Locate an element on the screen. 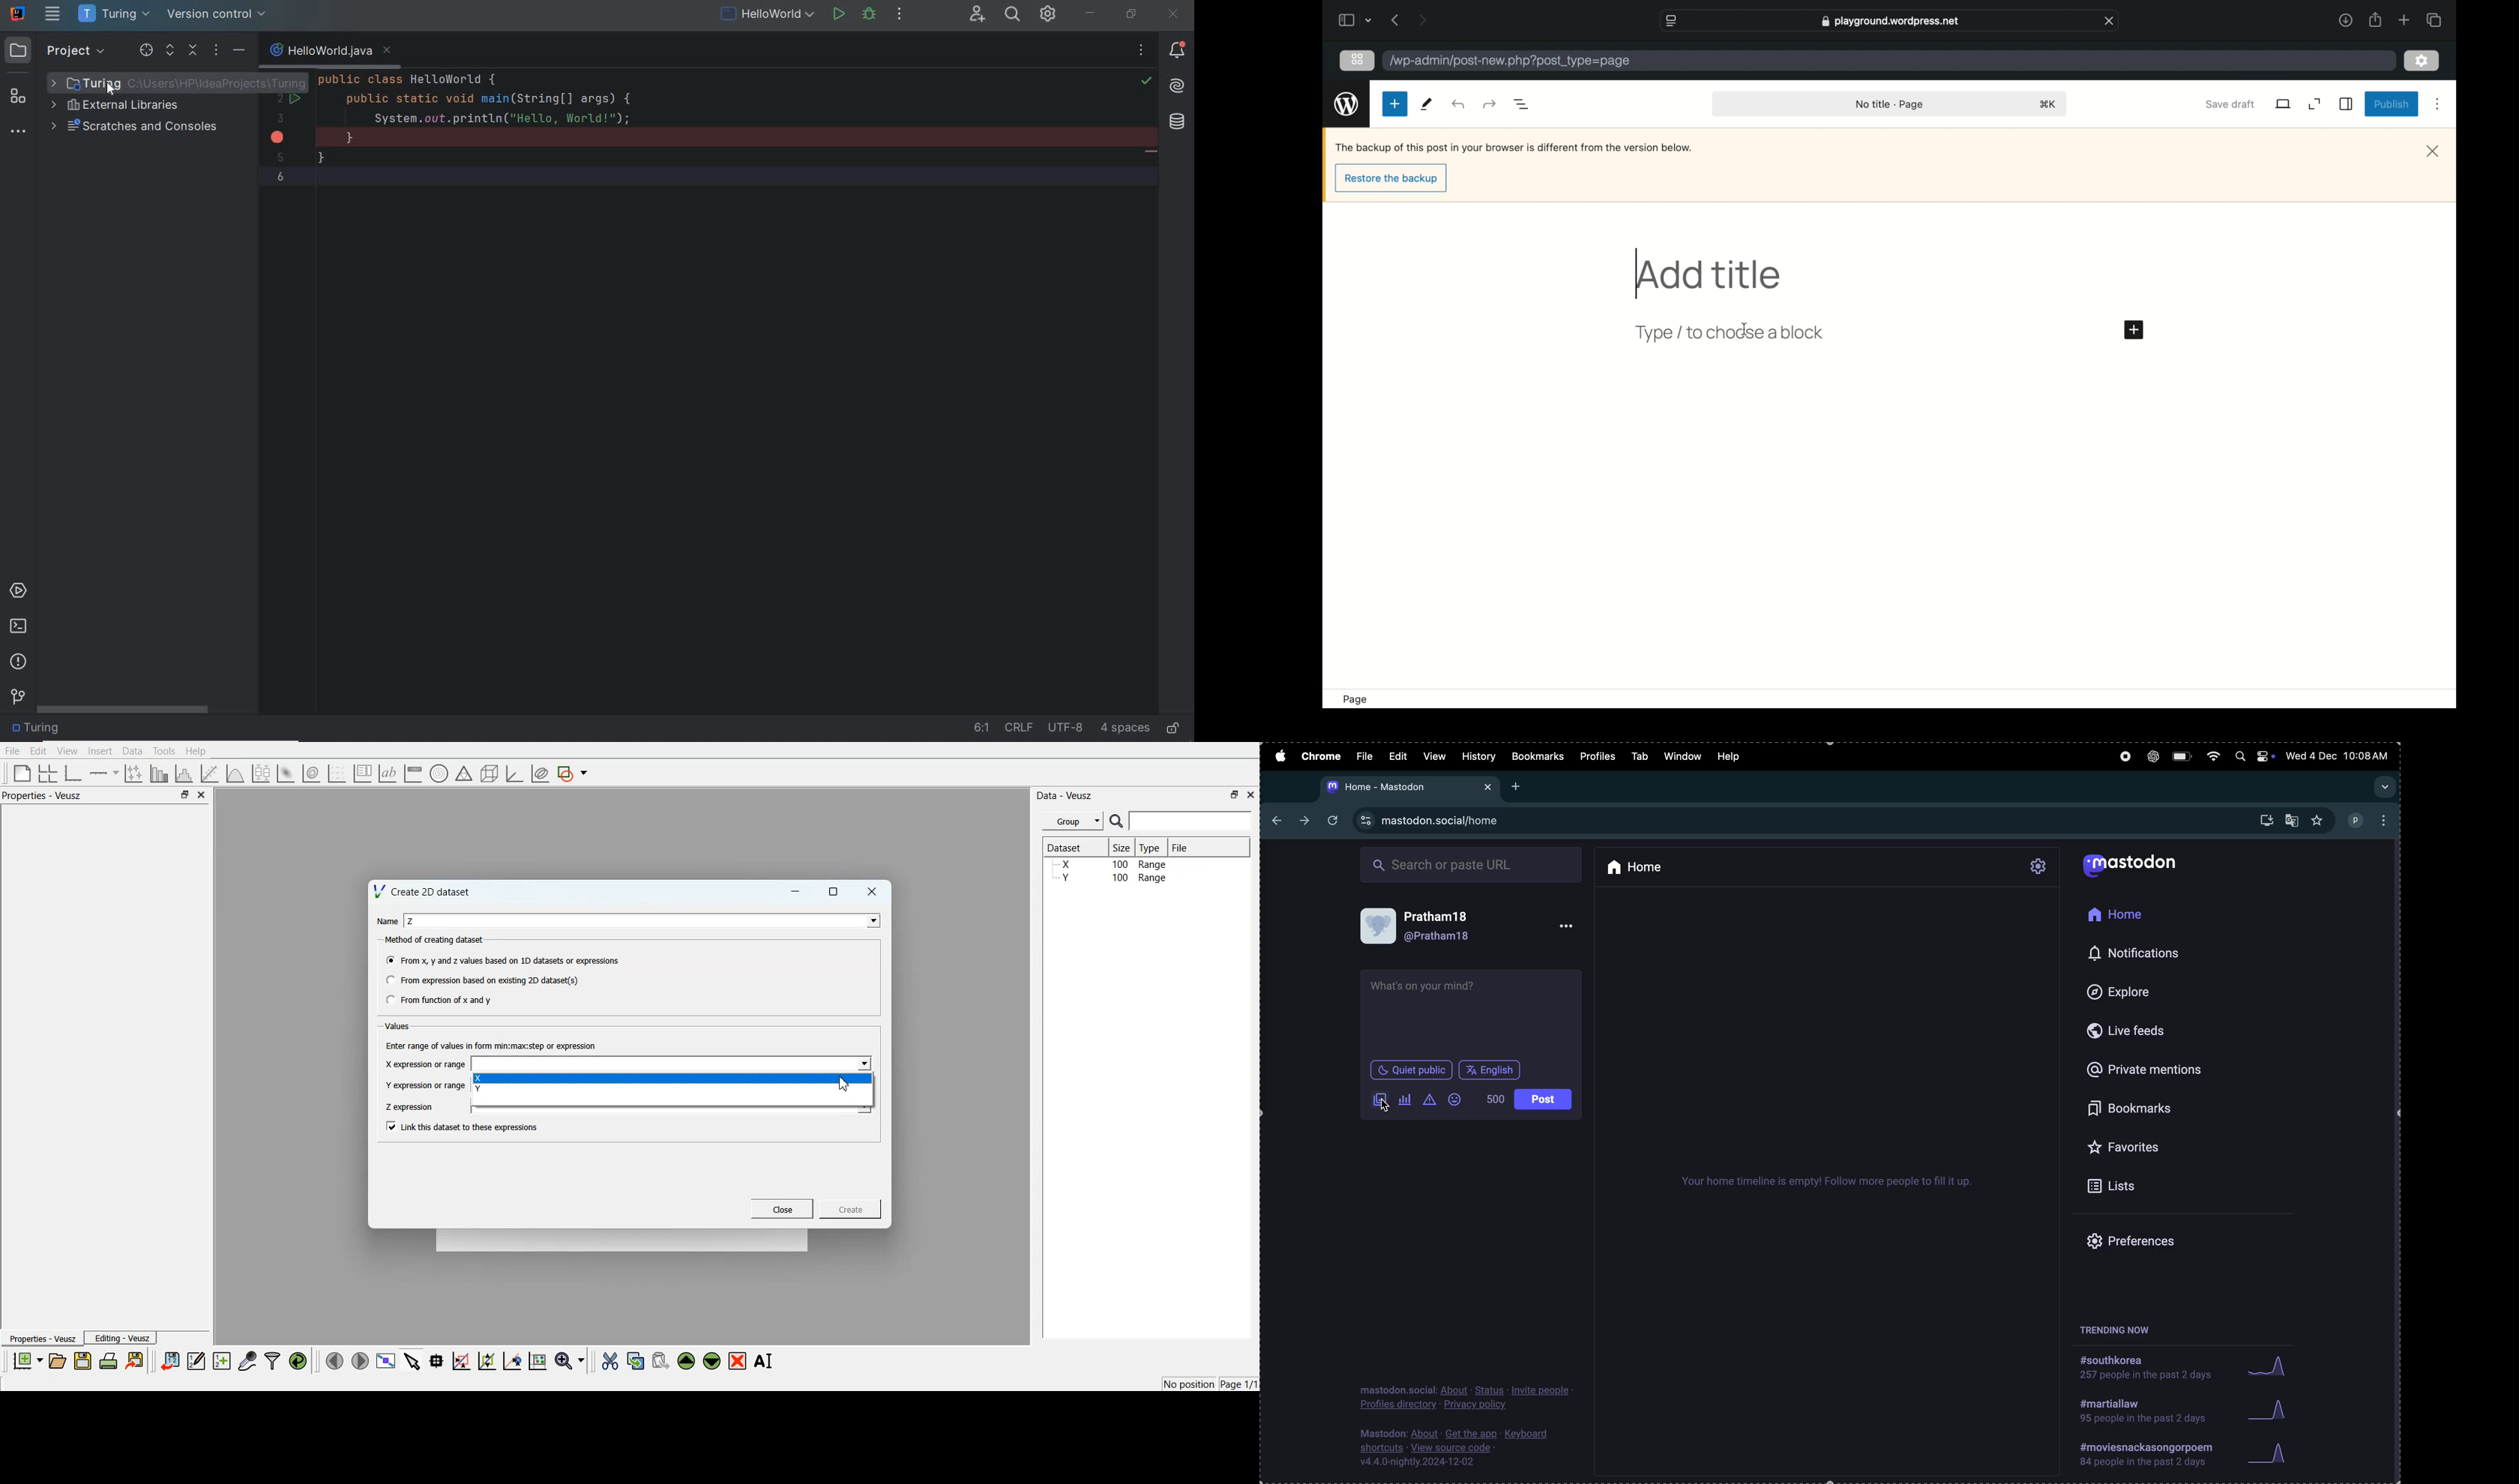 This screenshot has width=2520, height=1484. Cut the selected widget is located at coordinates (610, 1362).